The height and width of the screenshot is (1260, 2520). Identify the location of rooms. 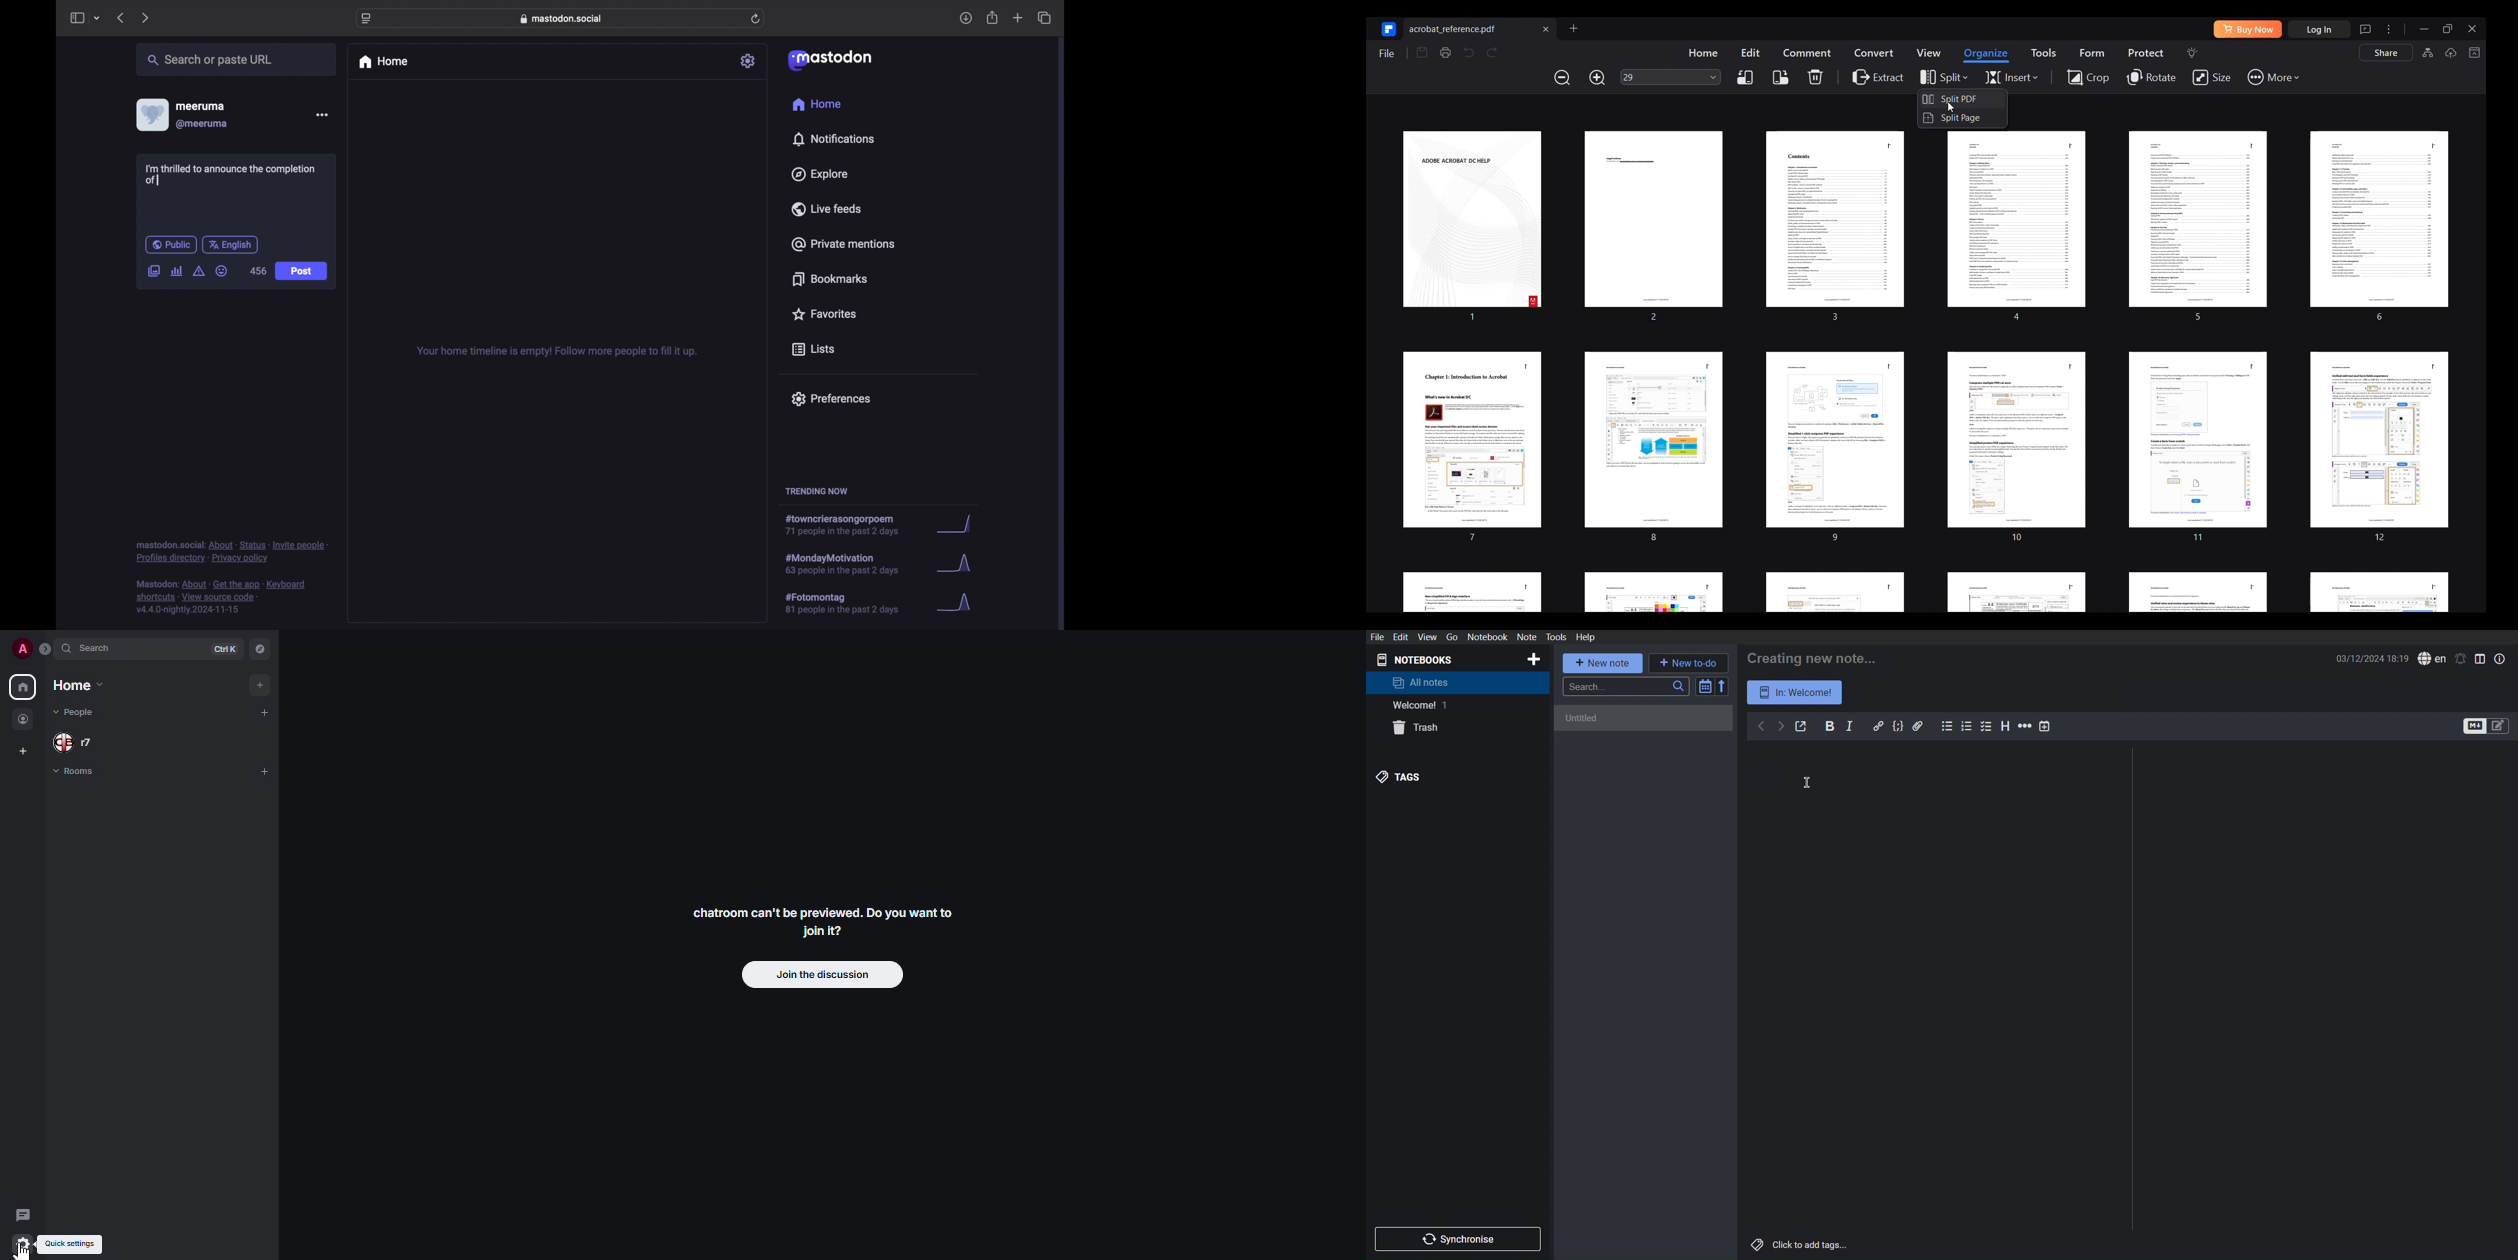
(76, 773).